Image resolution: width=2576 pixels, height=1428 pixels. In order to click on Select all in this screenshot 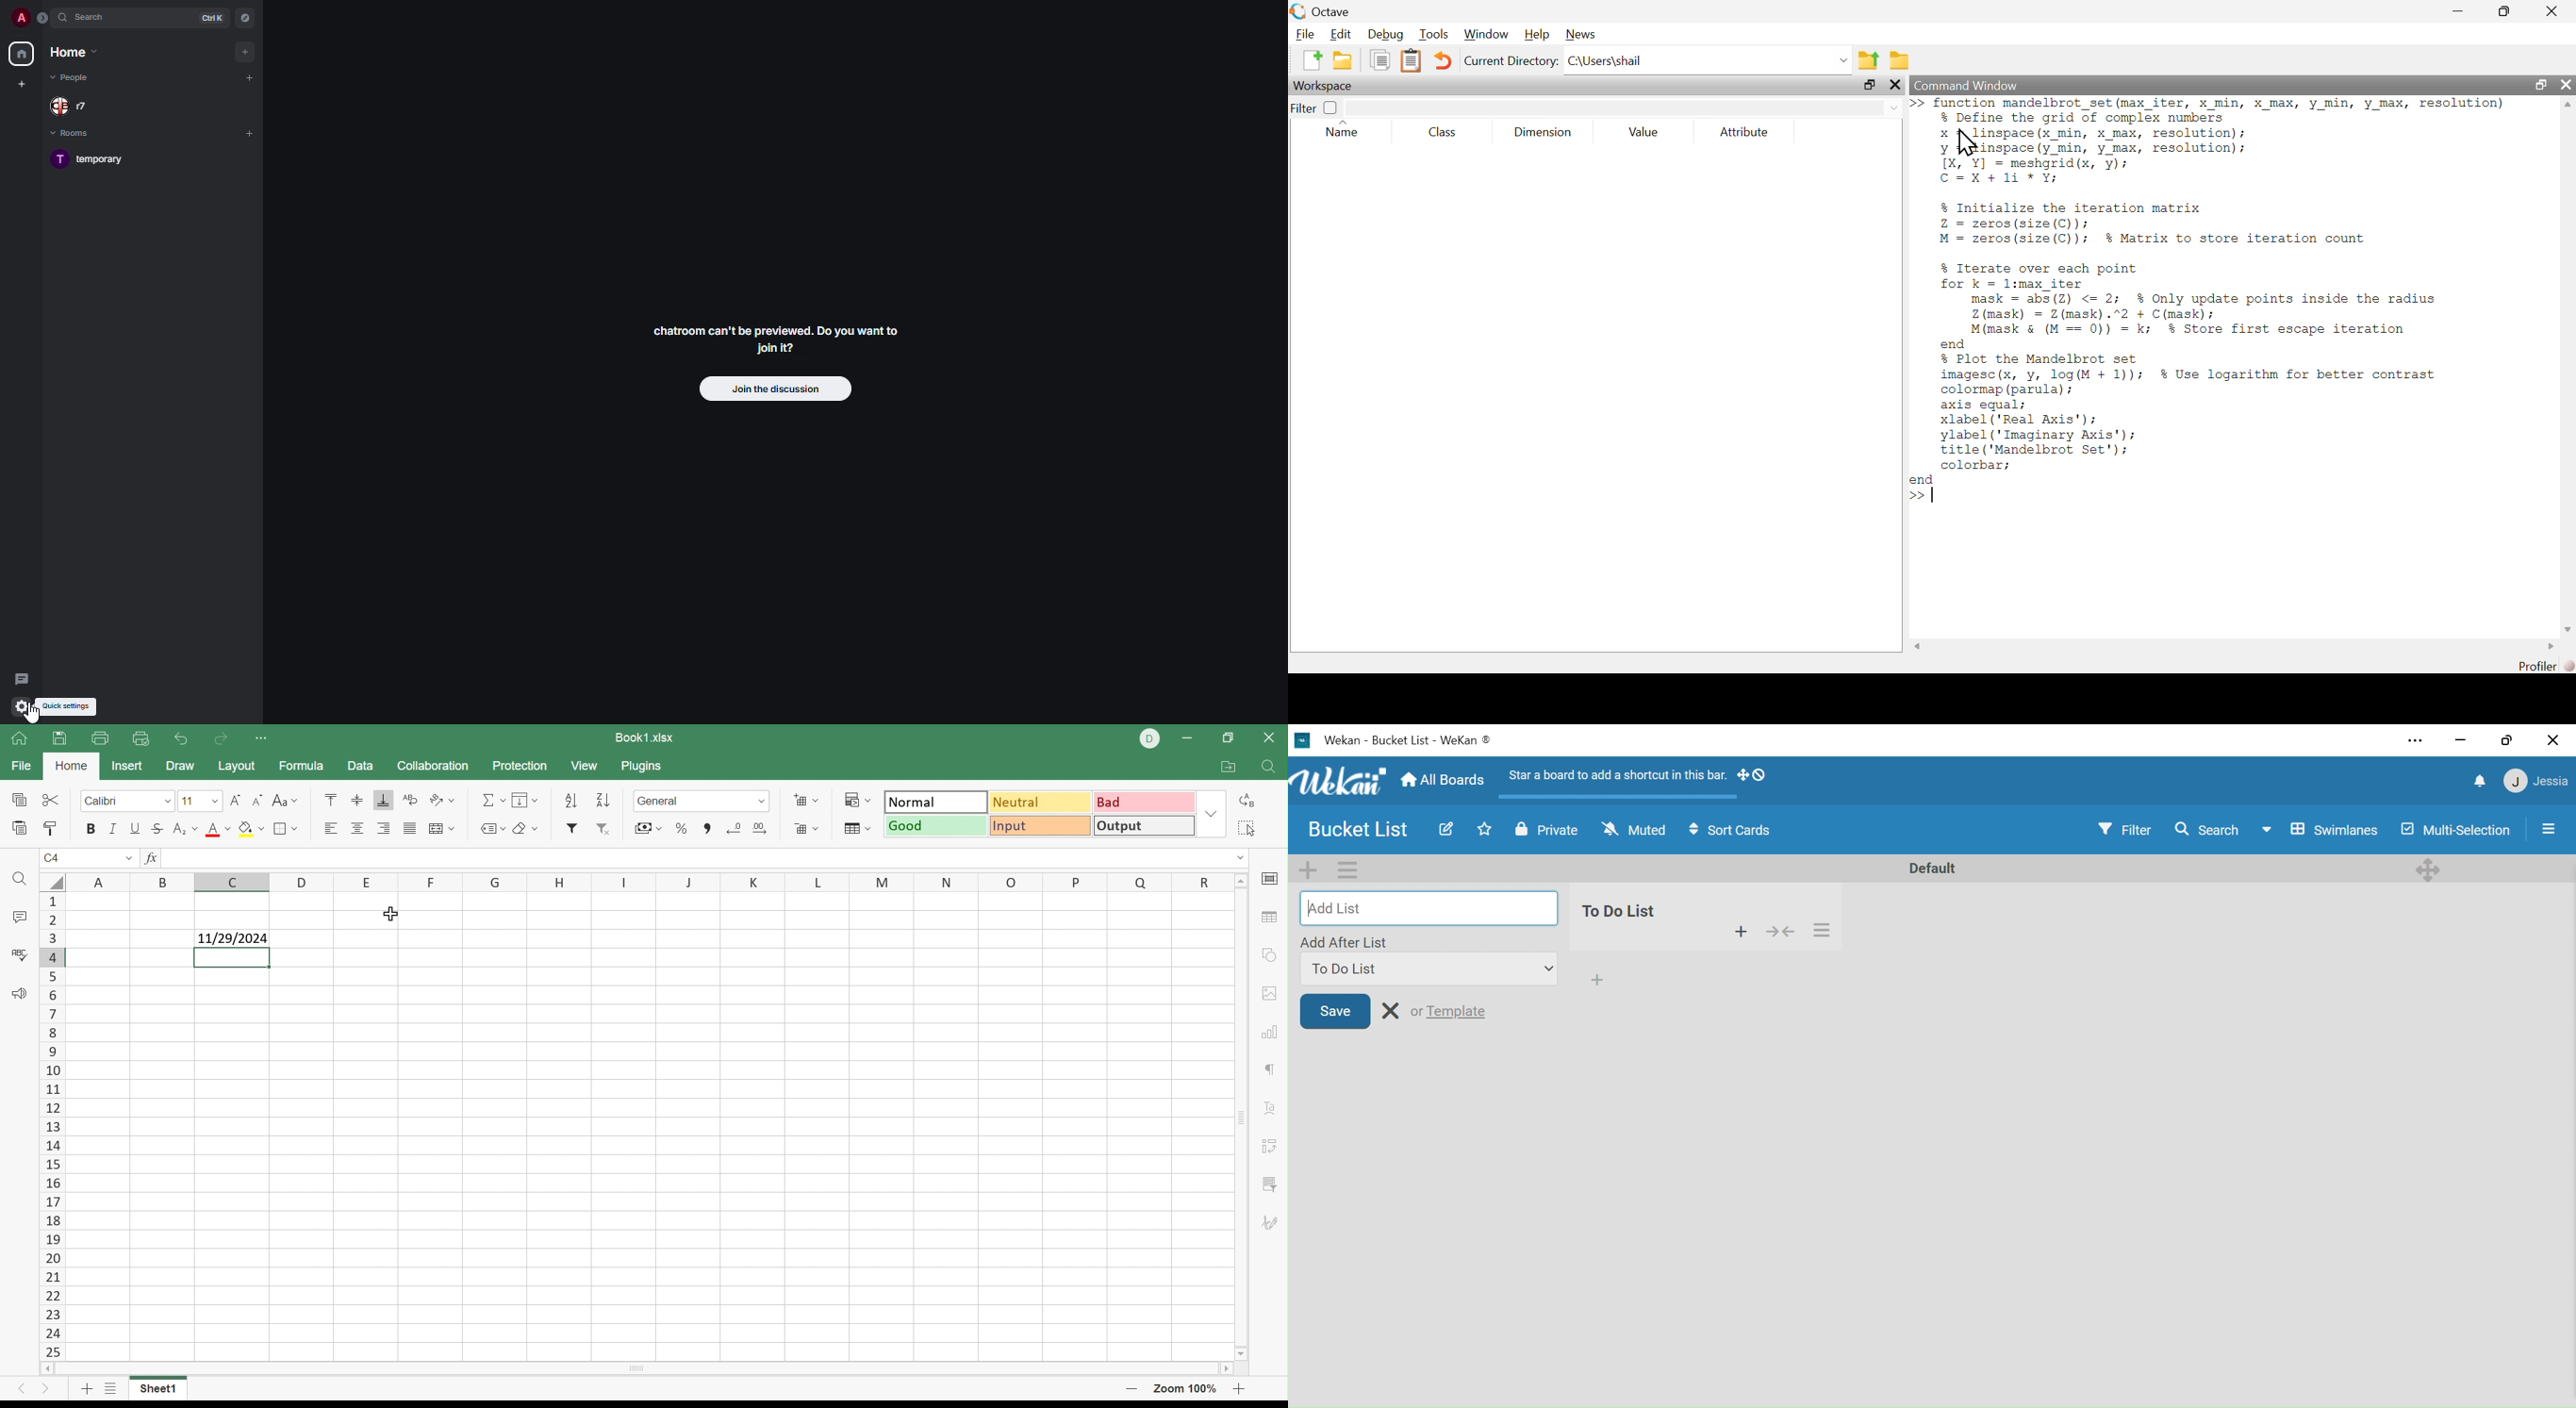, I will do `click(1246, 827)`.